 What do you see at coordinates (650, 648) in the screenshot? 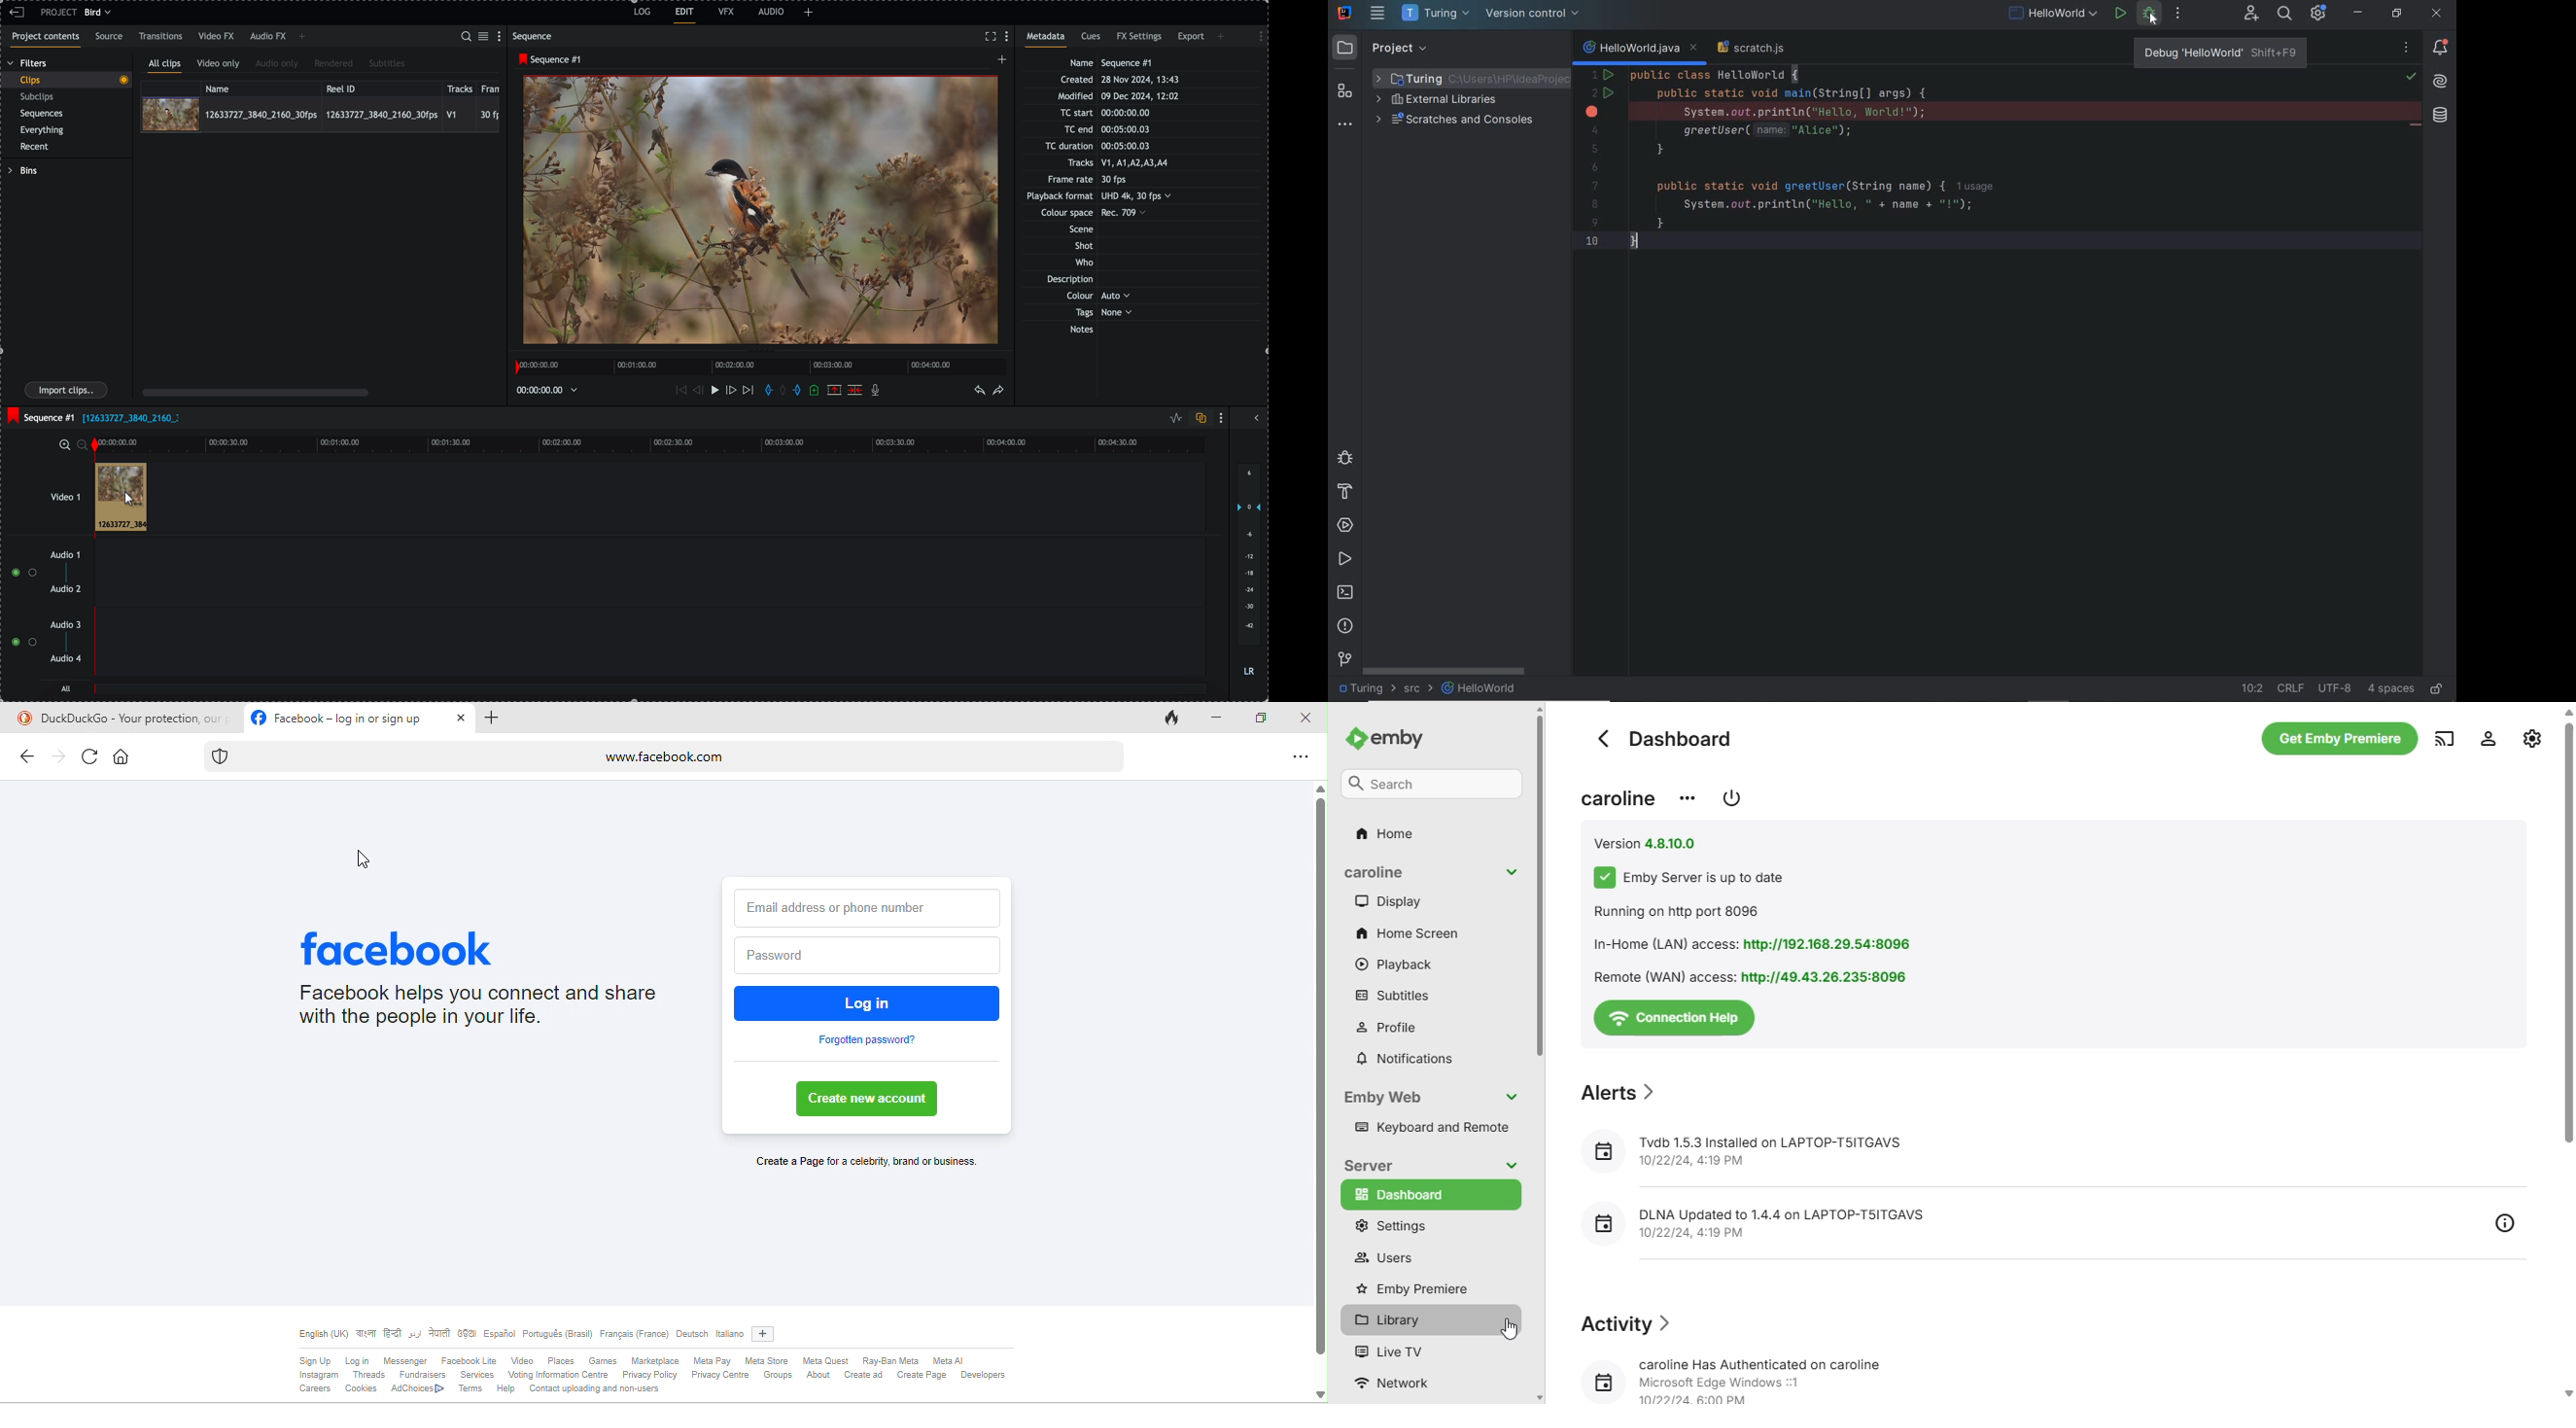
I see `track audio` at bounding box center [650, 648].